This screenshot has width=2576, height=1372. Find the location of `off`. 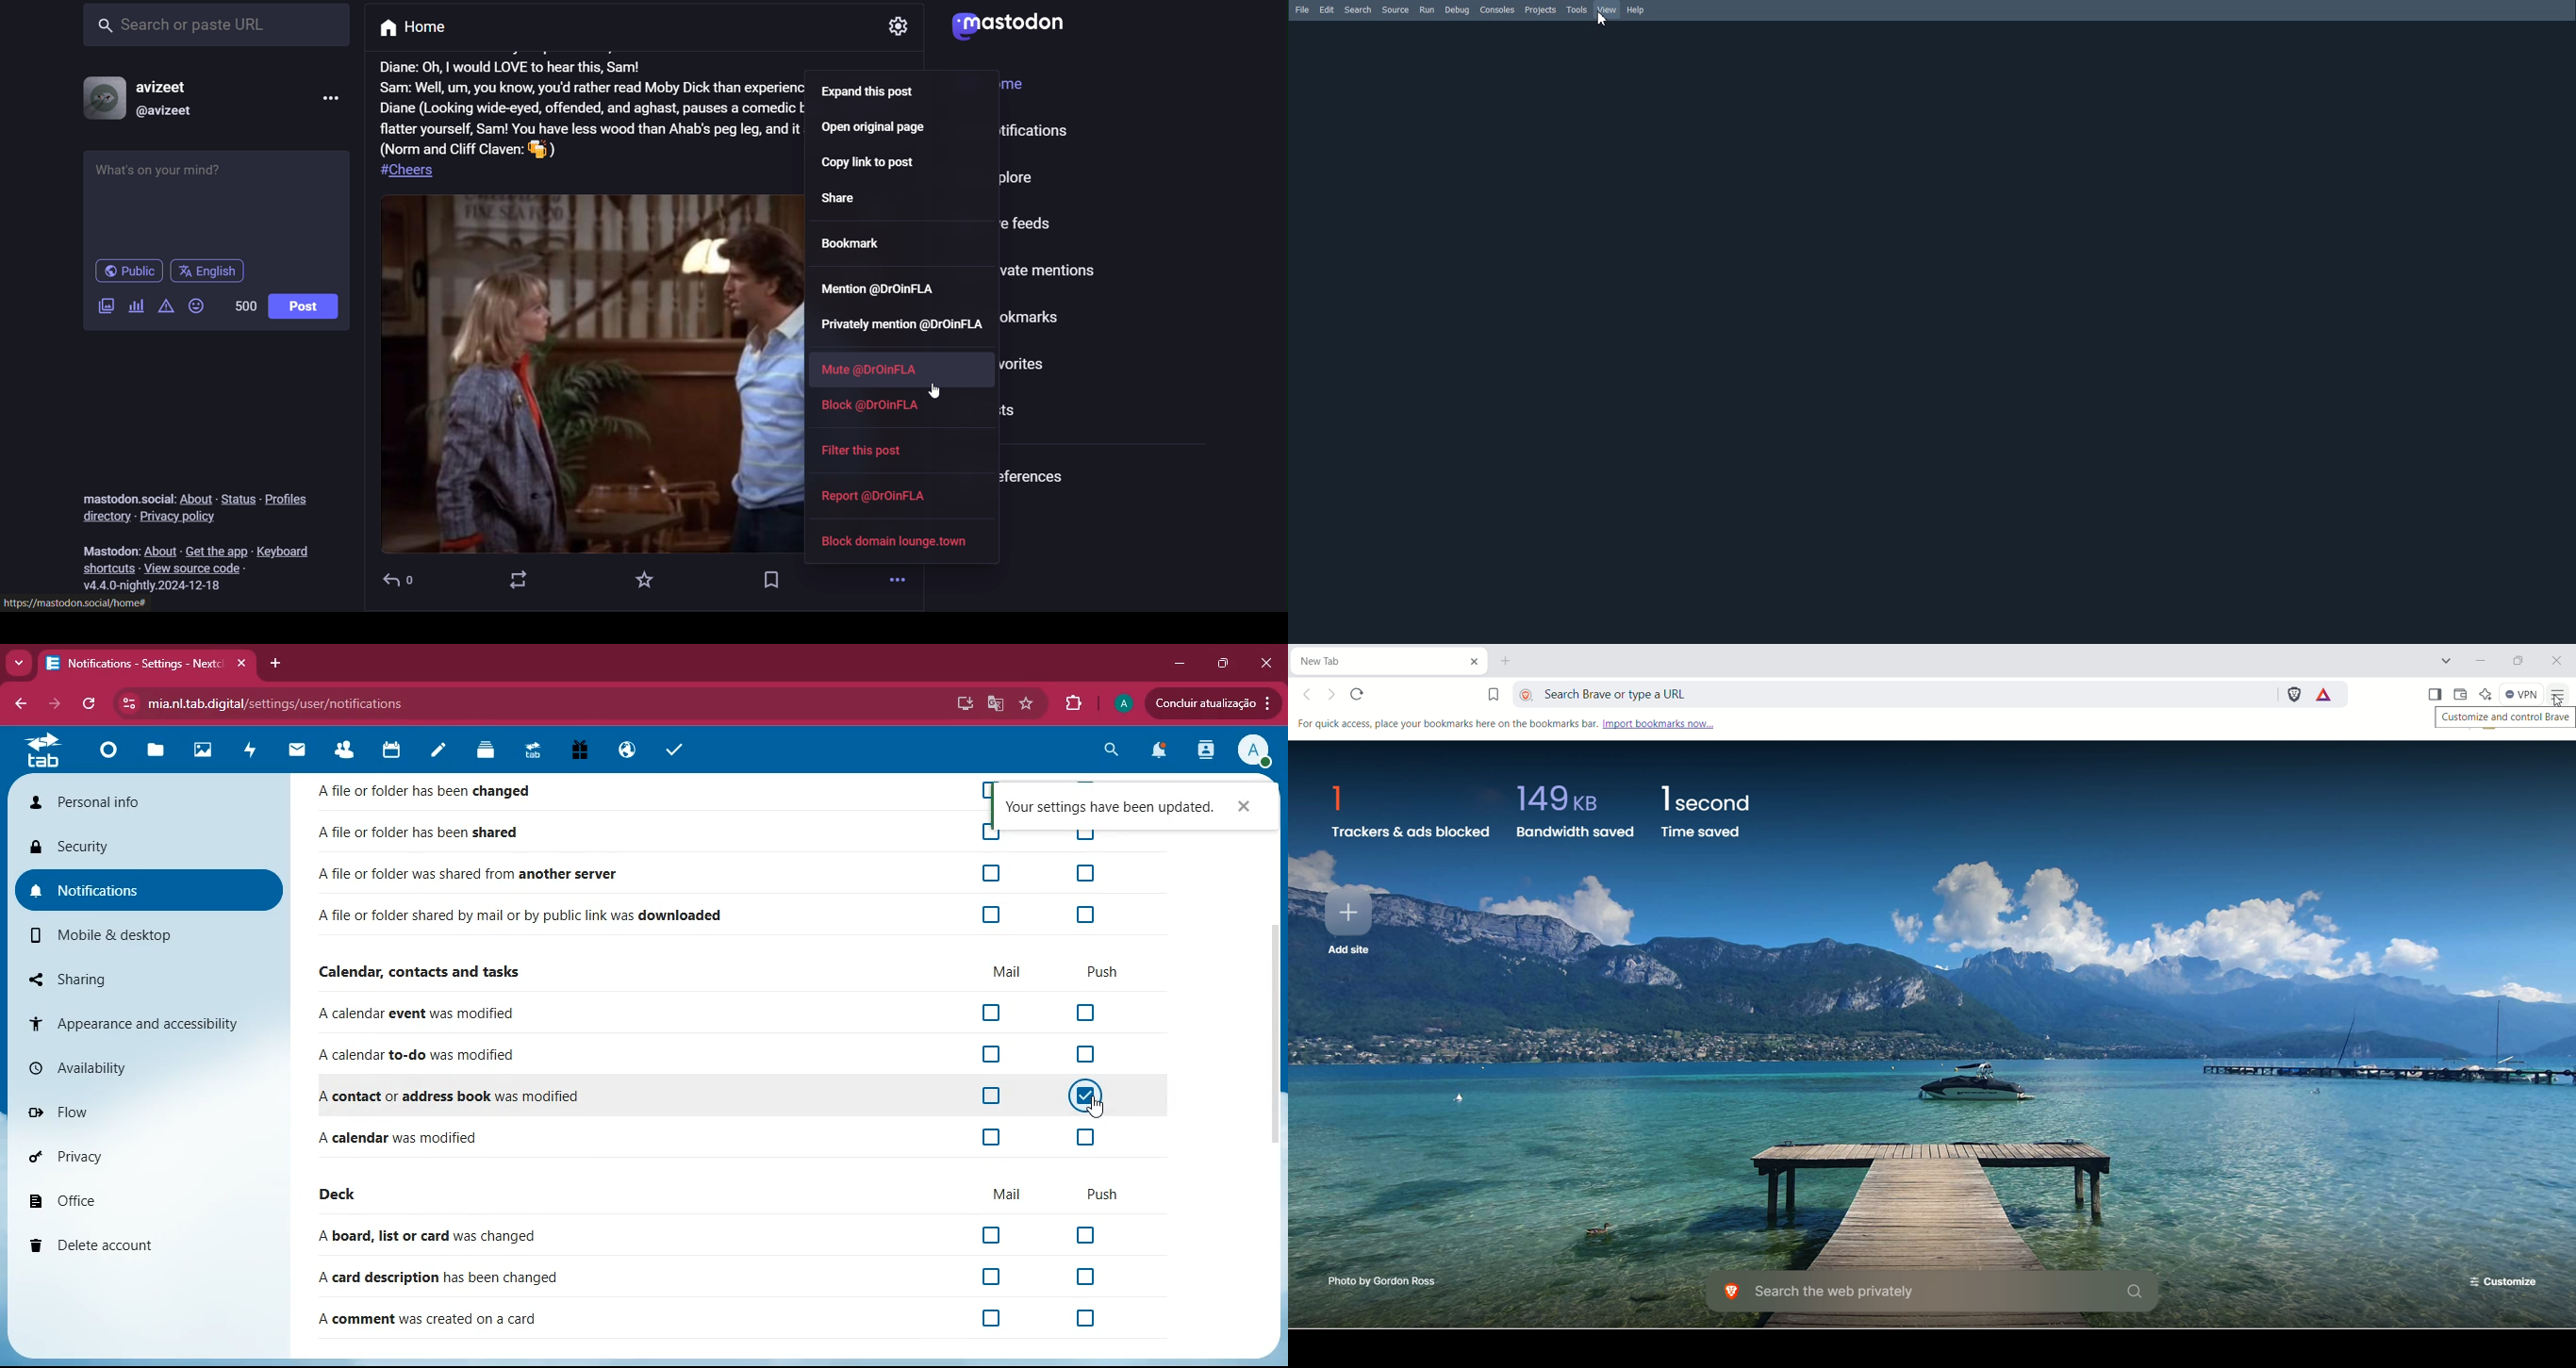

off is located at coordinates (1086, 915).